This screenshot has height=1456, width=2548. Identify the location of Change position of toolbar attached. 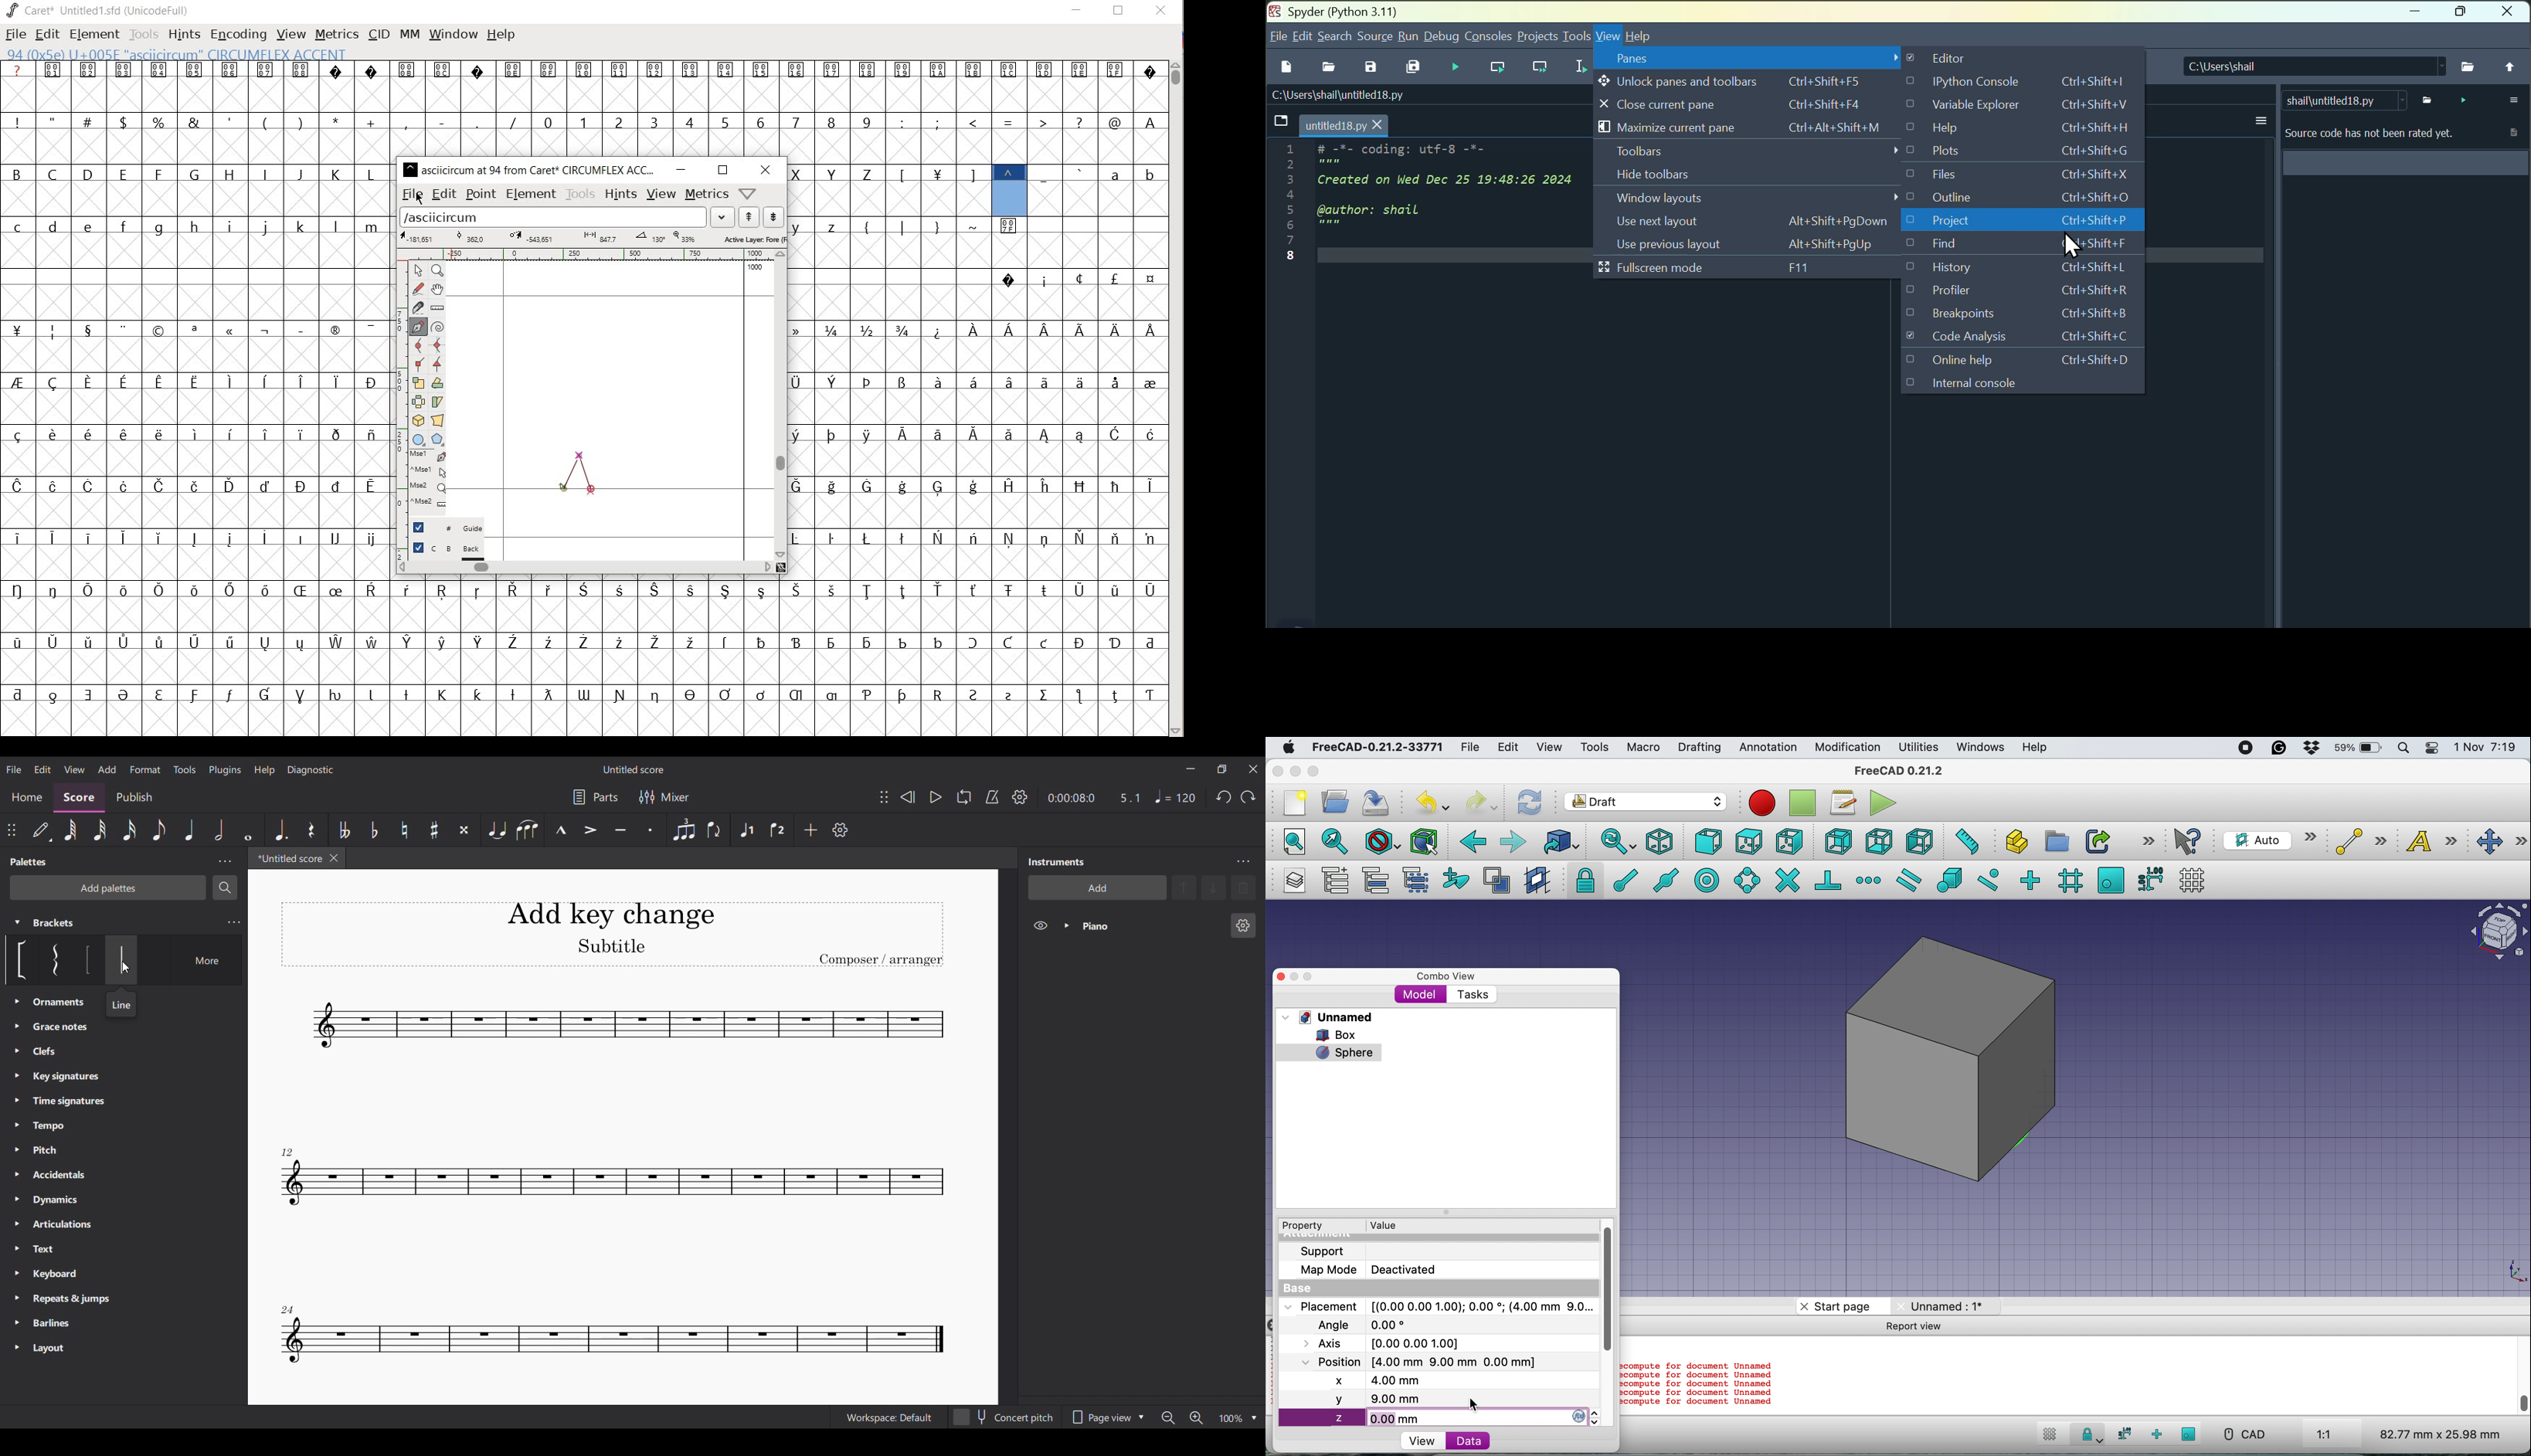
(884, 797).